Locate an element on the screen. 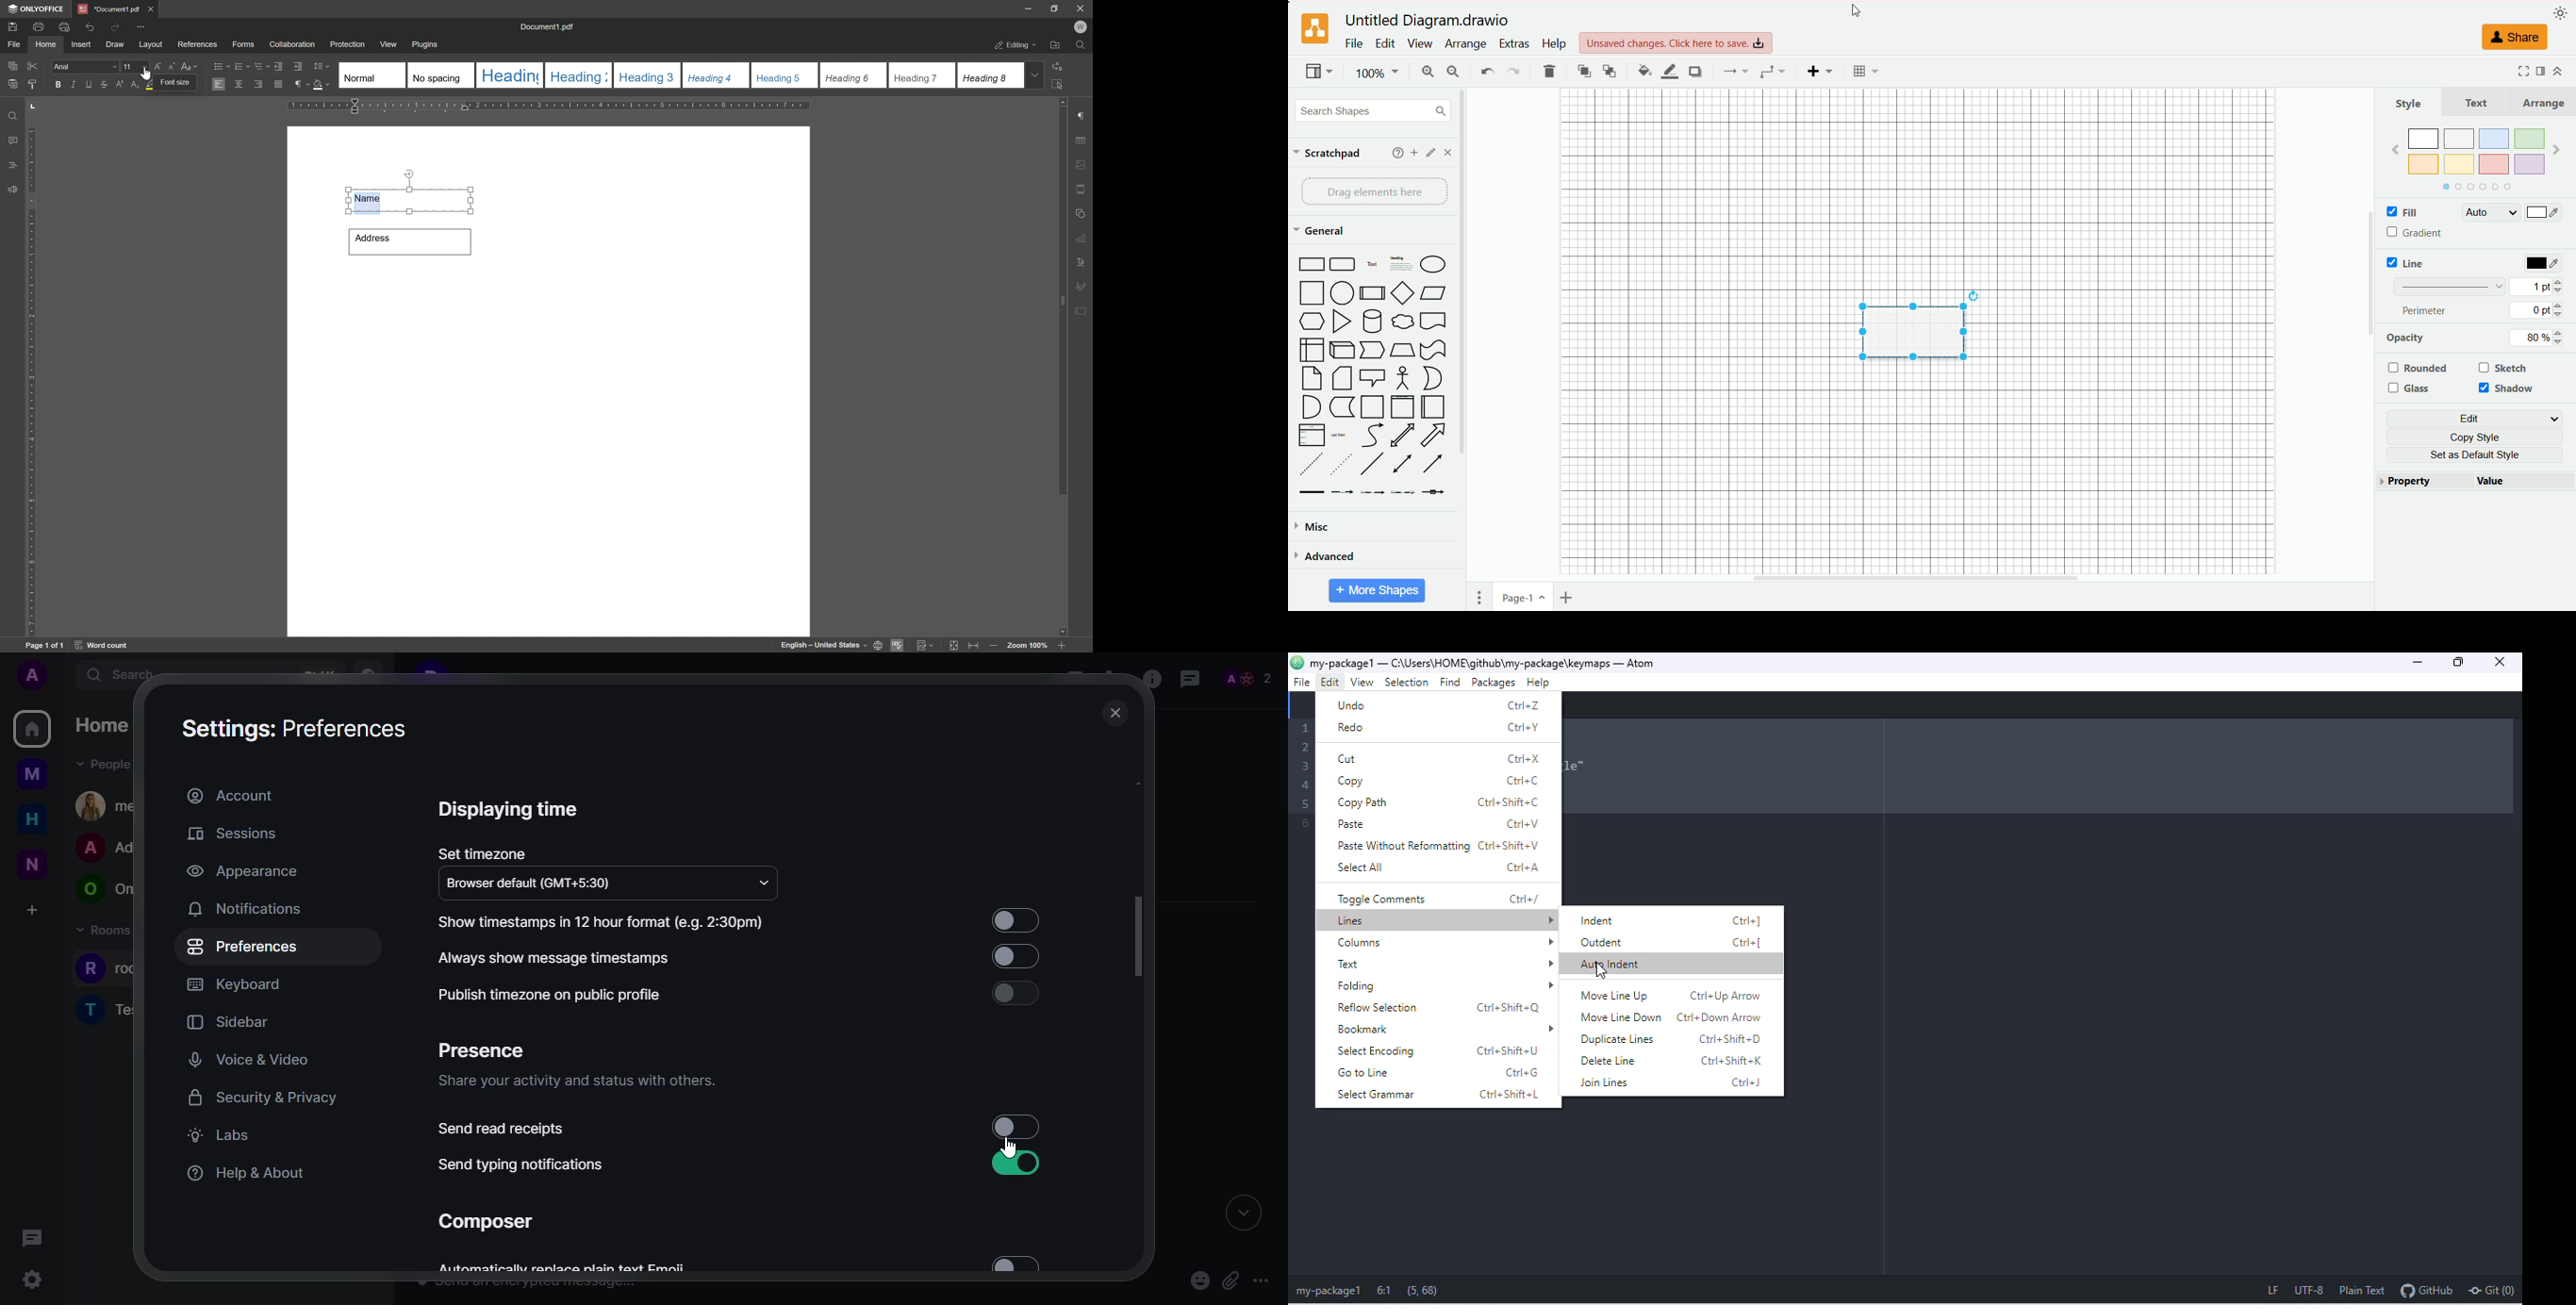 This screenshot has height=1316, width=2576. add is located at coordinates (1415, 153).